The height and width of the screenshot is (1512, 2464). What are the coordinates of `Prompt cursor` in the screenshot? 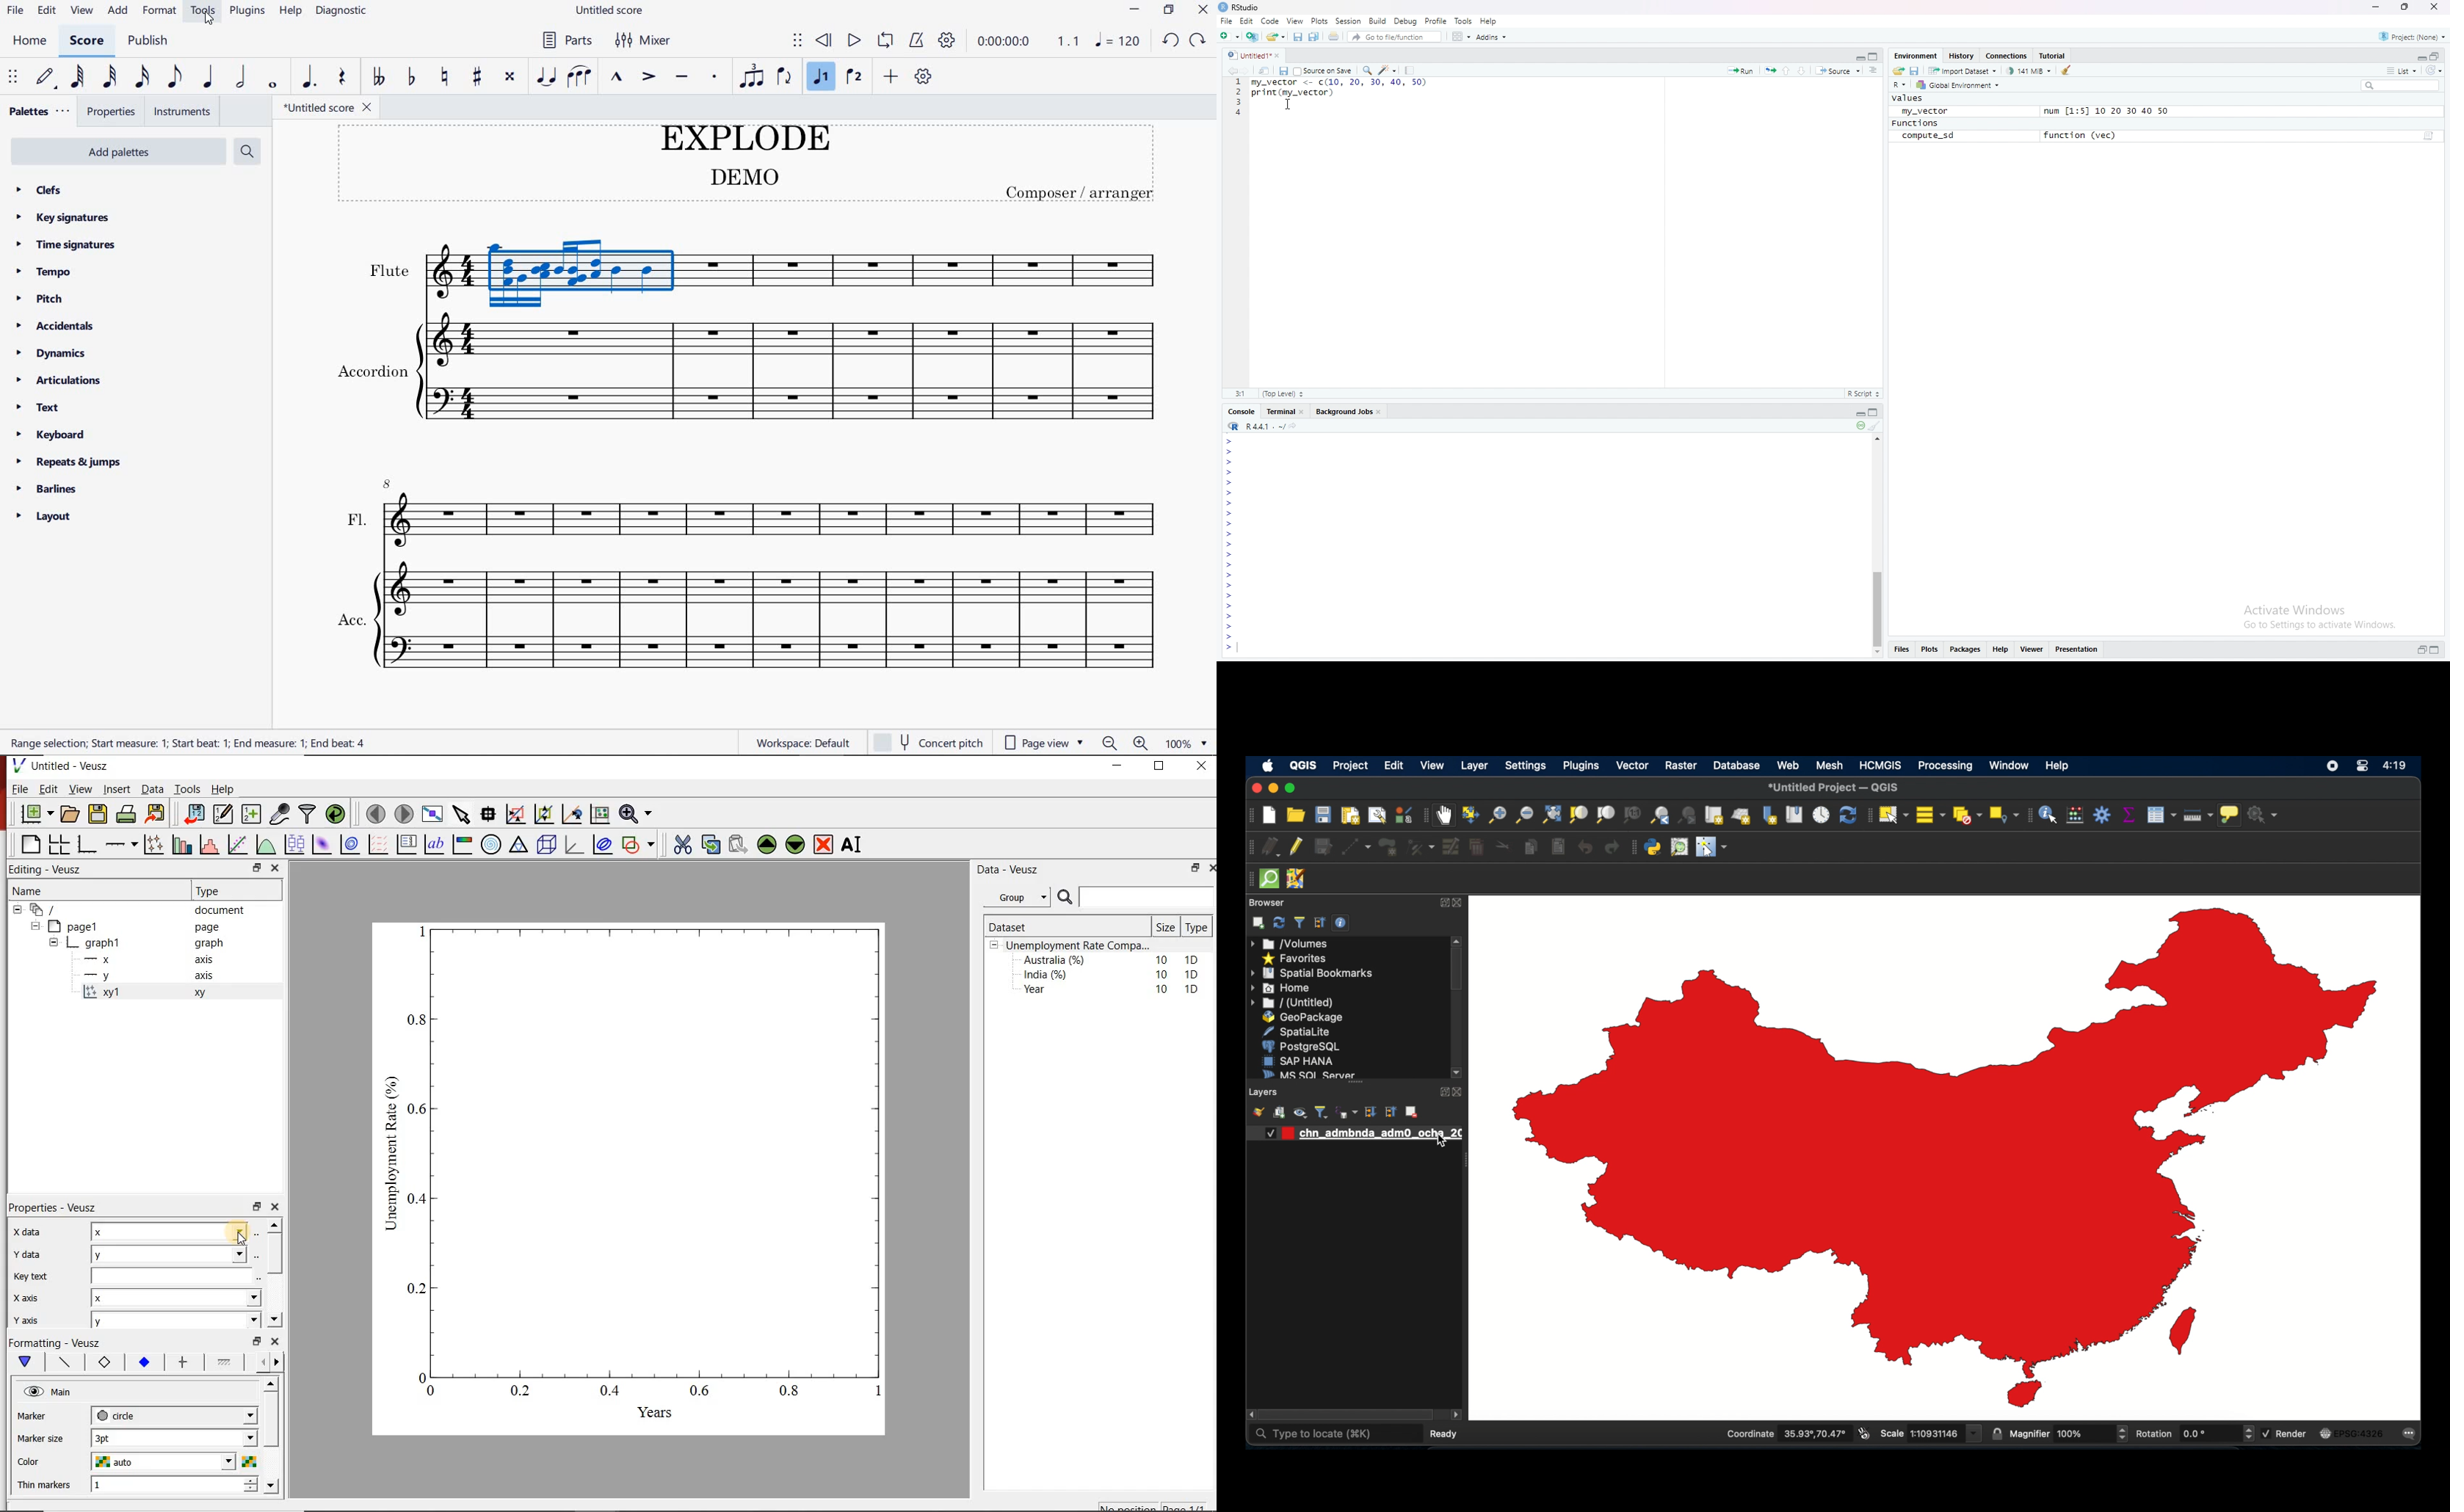 It's located at (1231, 577).